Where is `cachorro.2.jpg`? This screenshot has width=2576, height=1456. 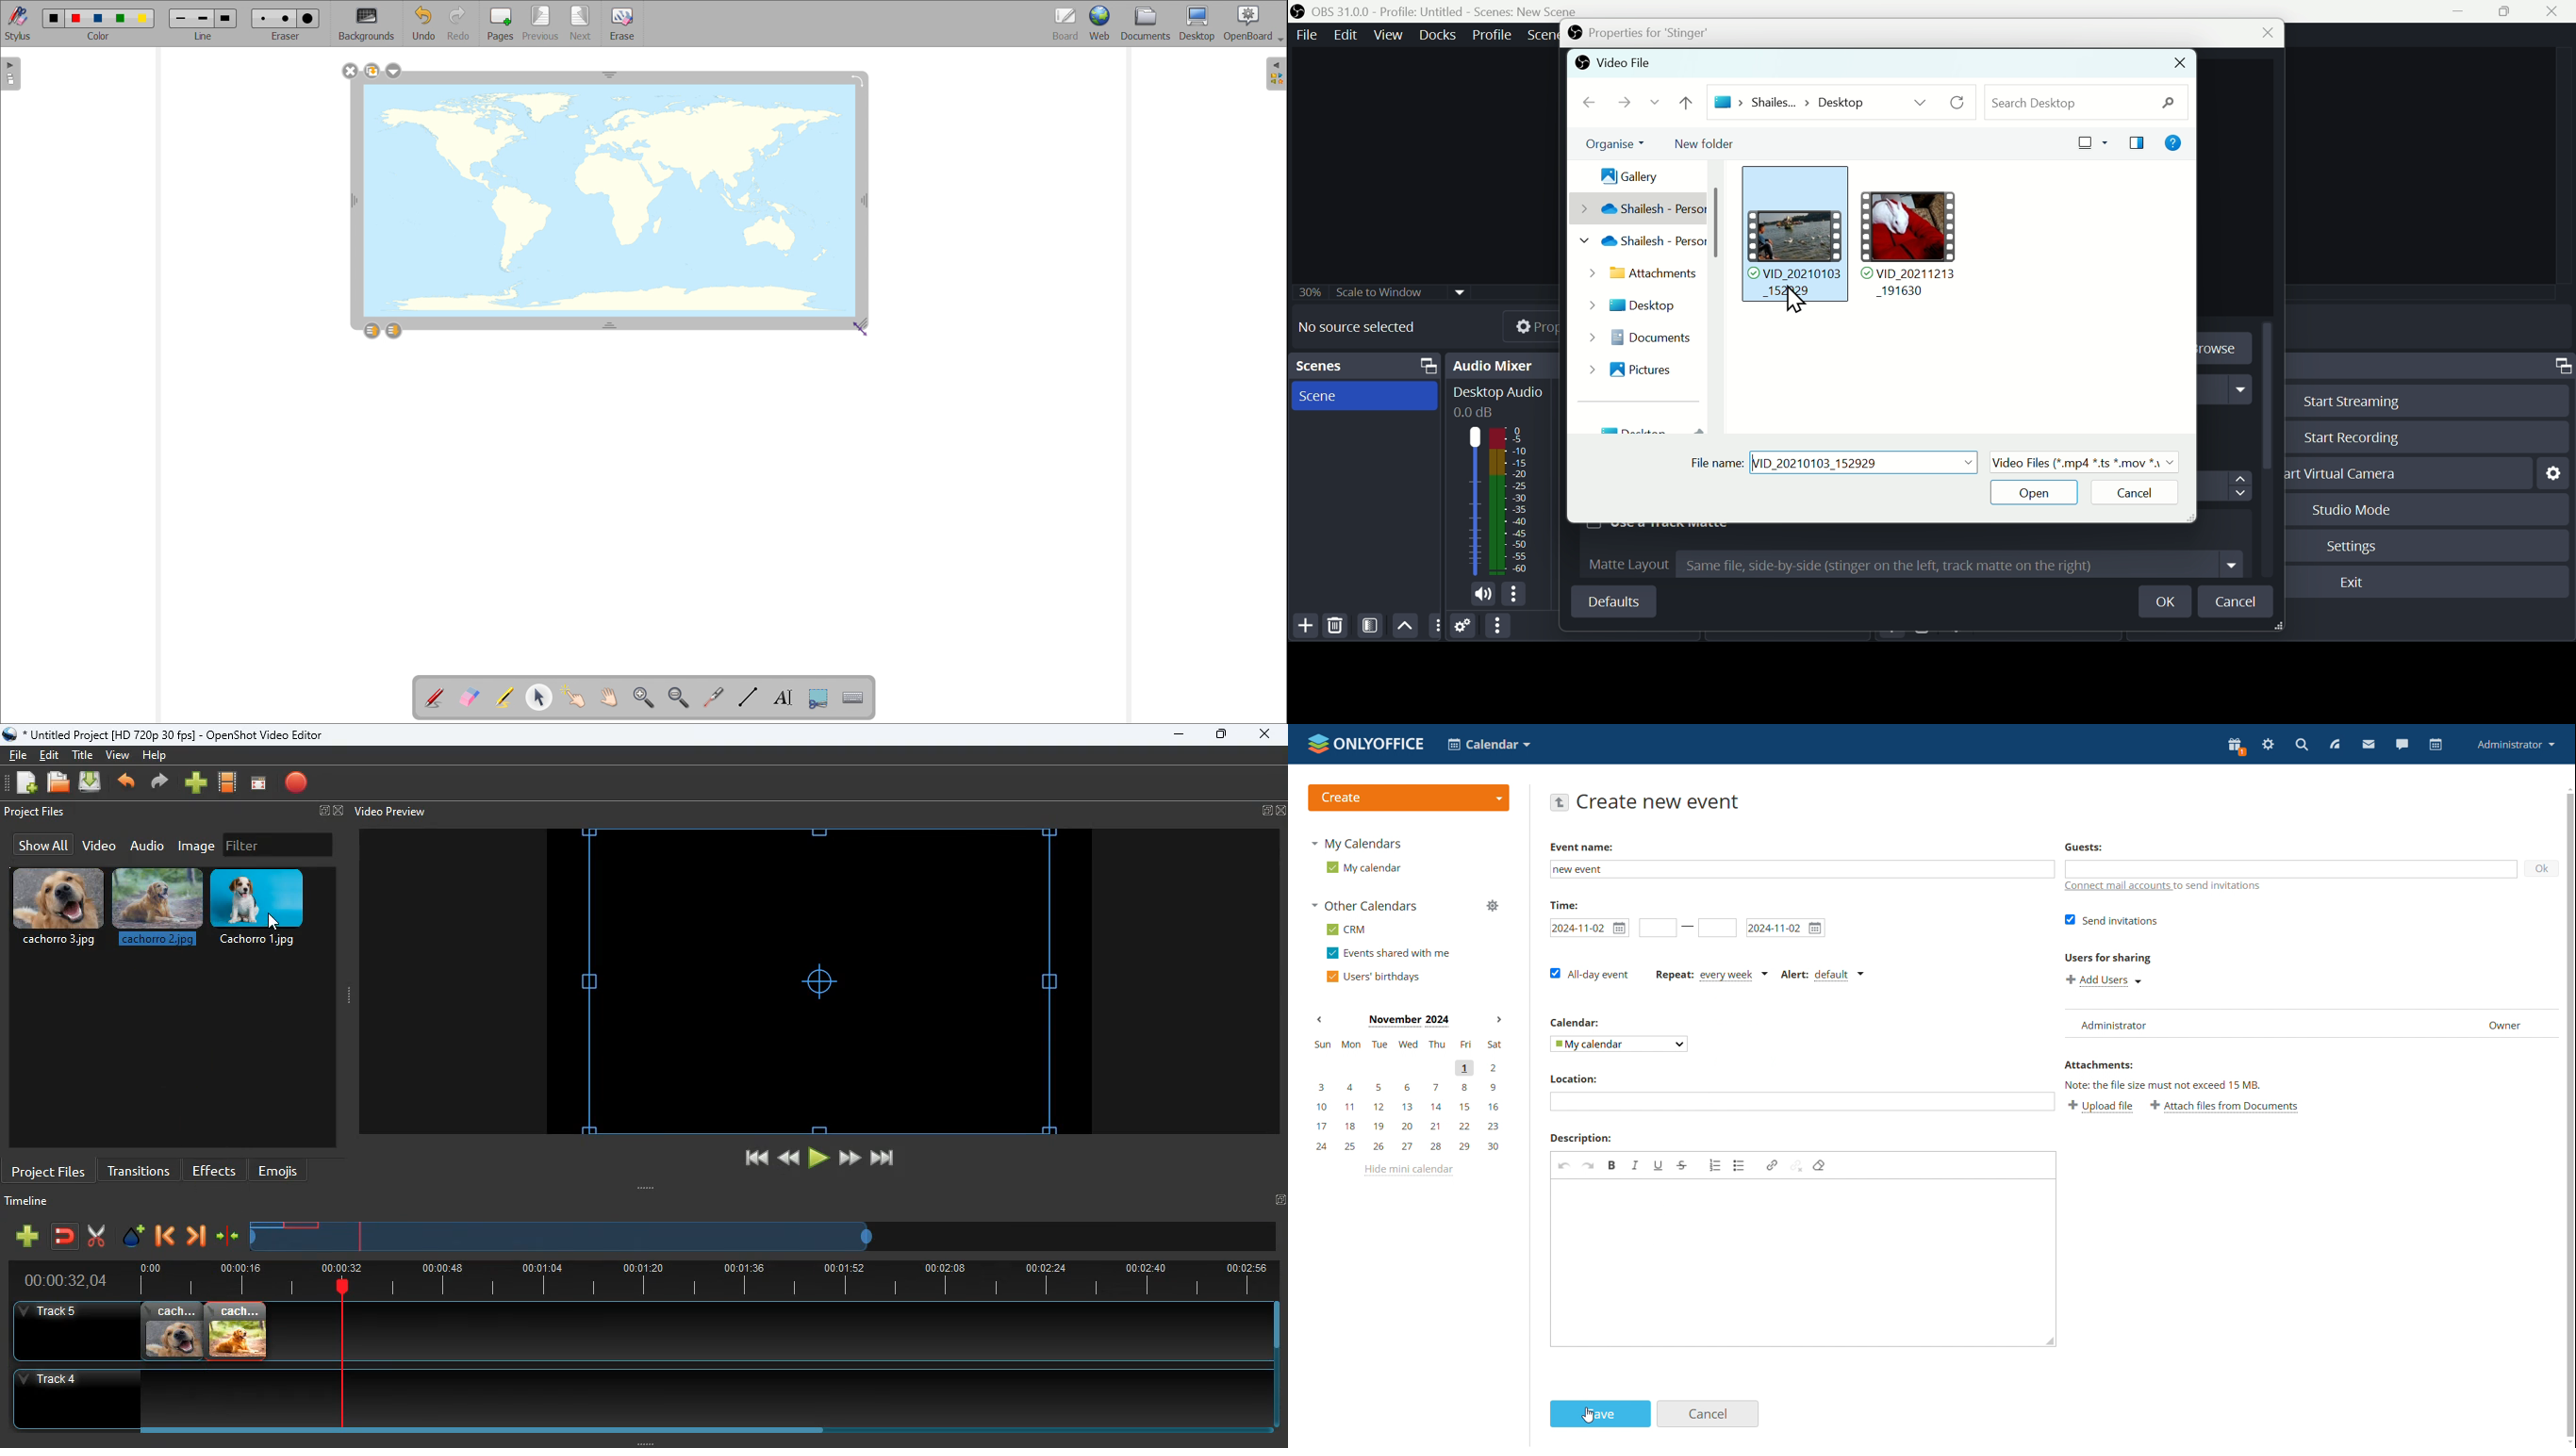 cachorro.2.jpg is located at coordinates (159, 912).